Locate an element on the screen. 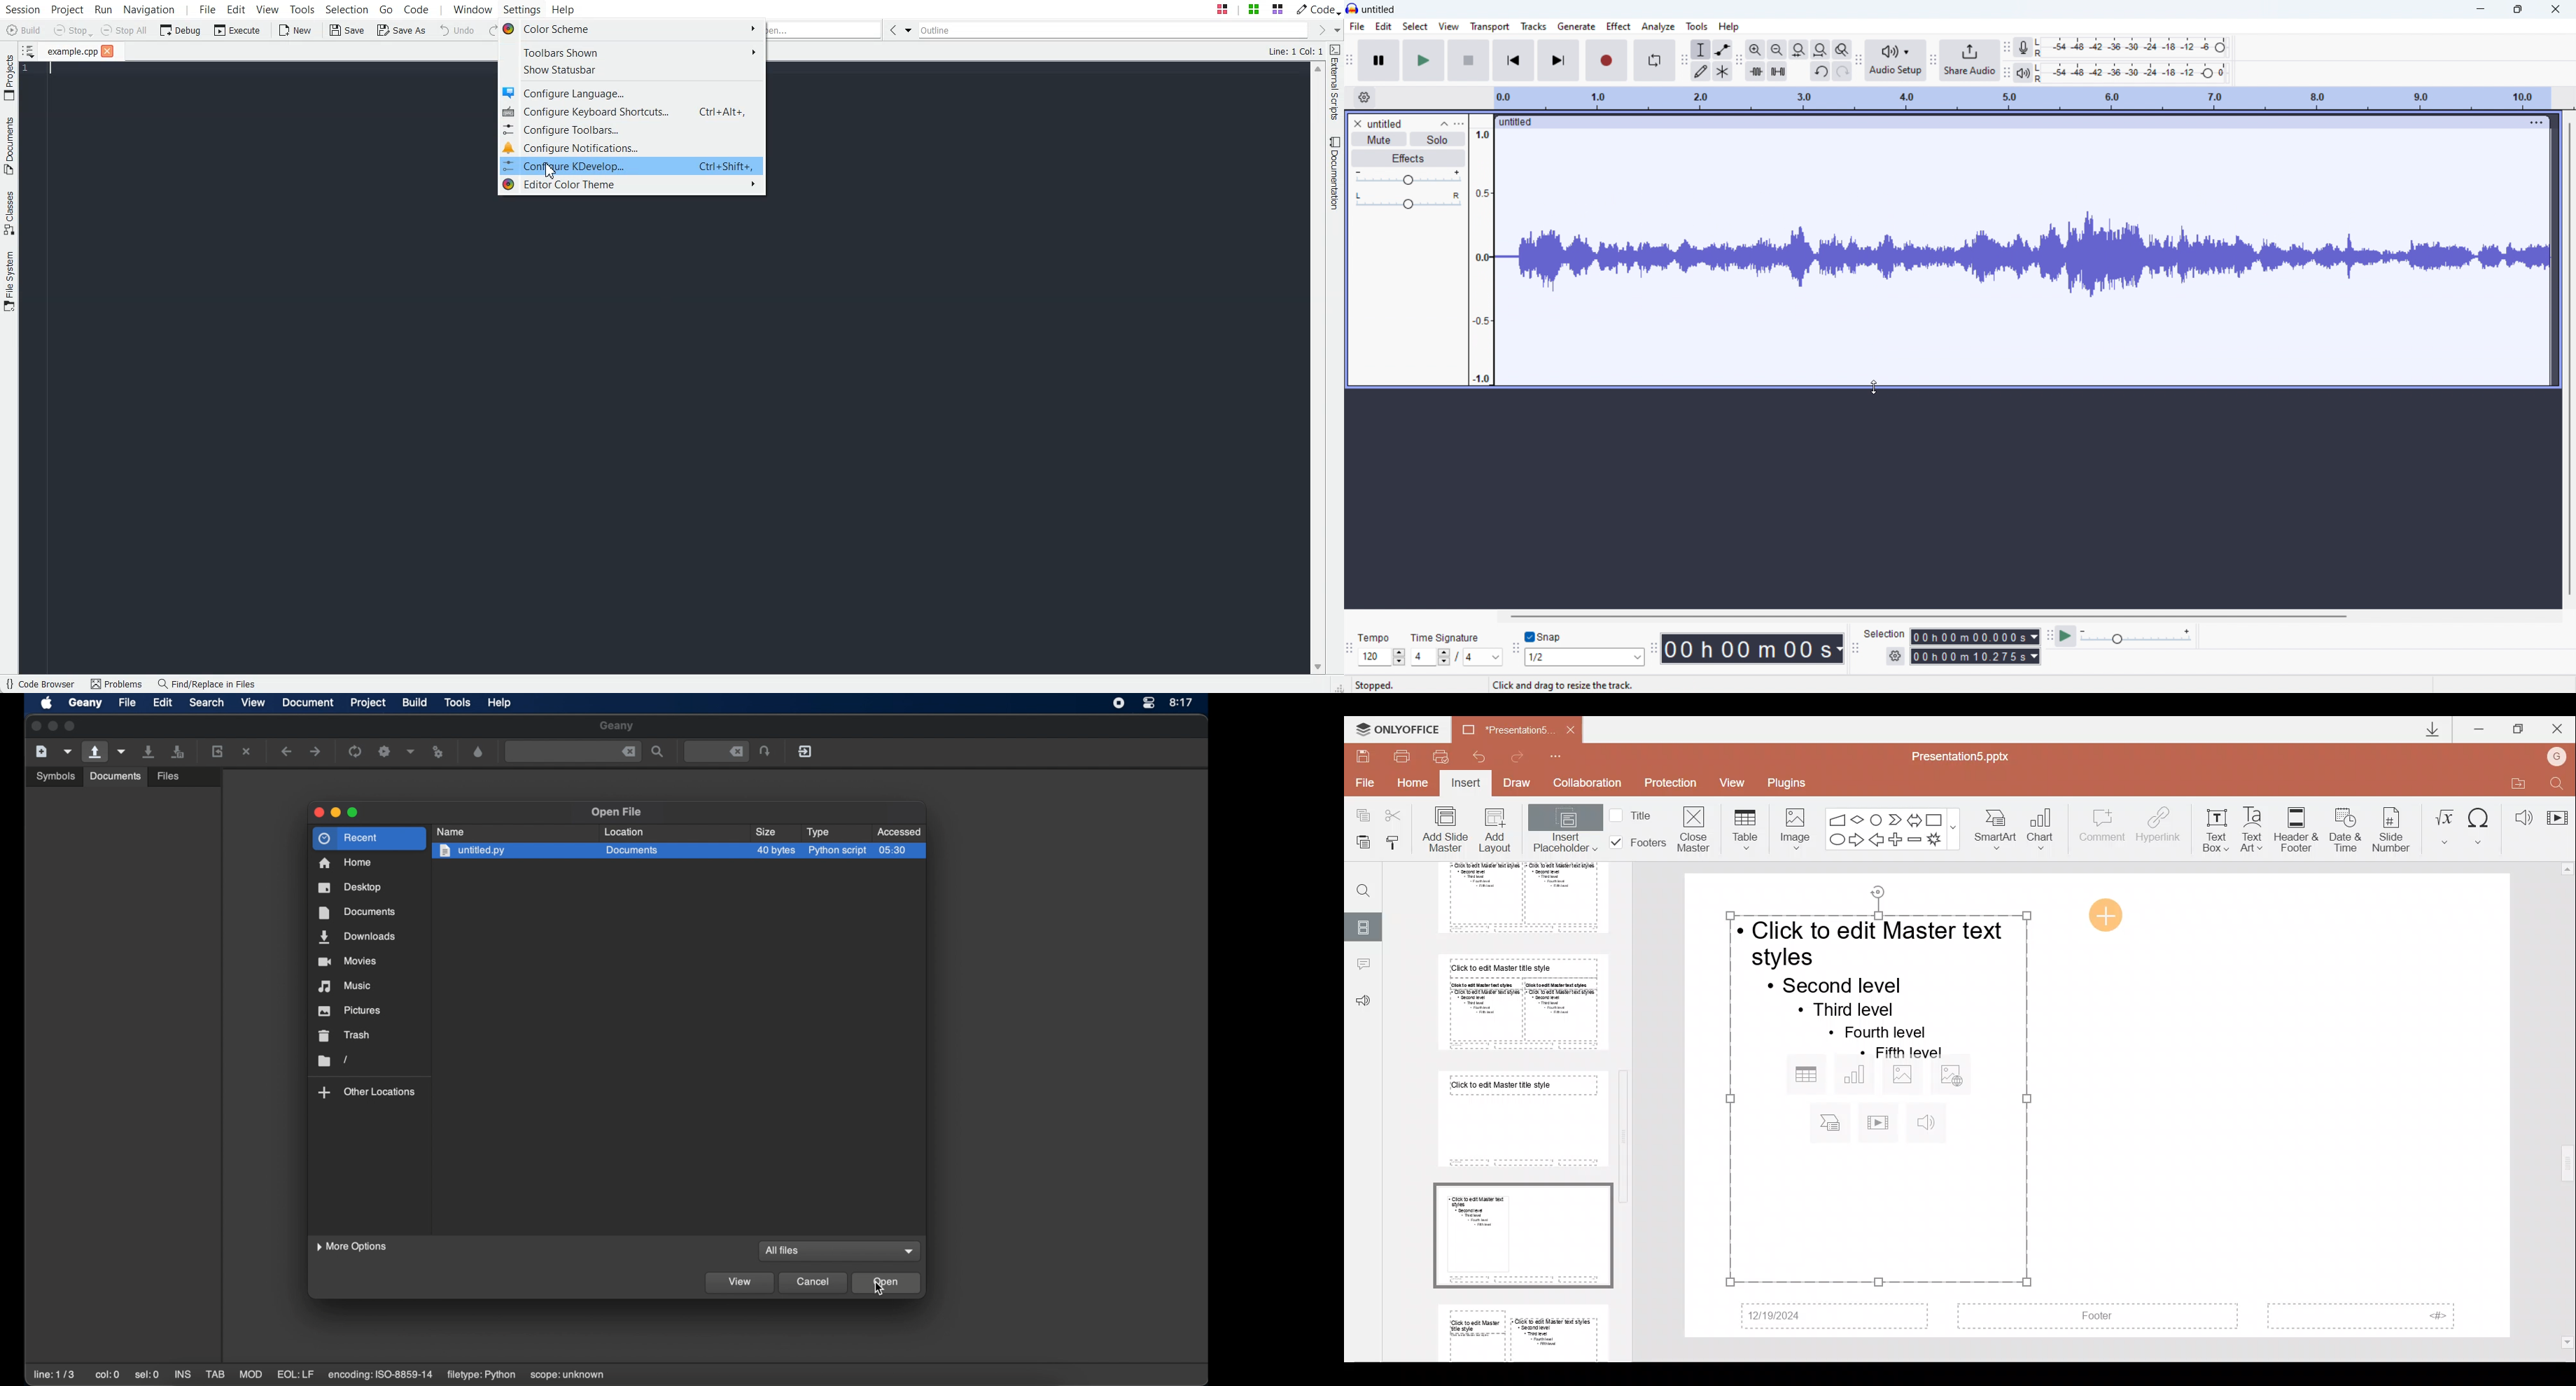  timeline is located at coordinates (2023, 98).